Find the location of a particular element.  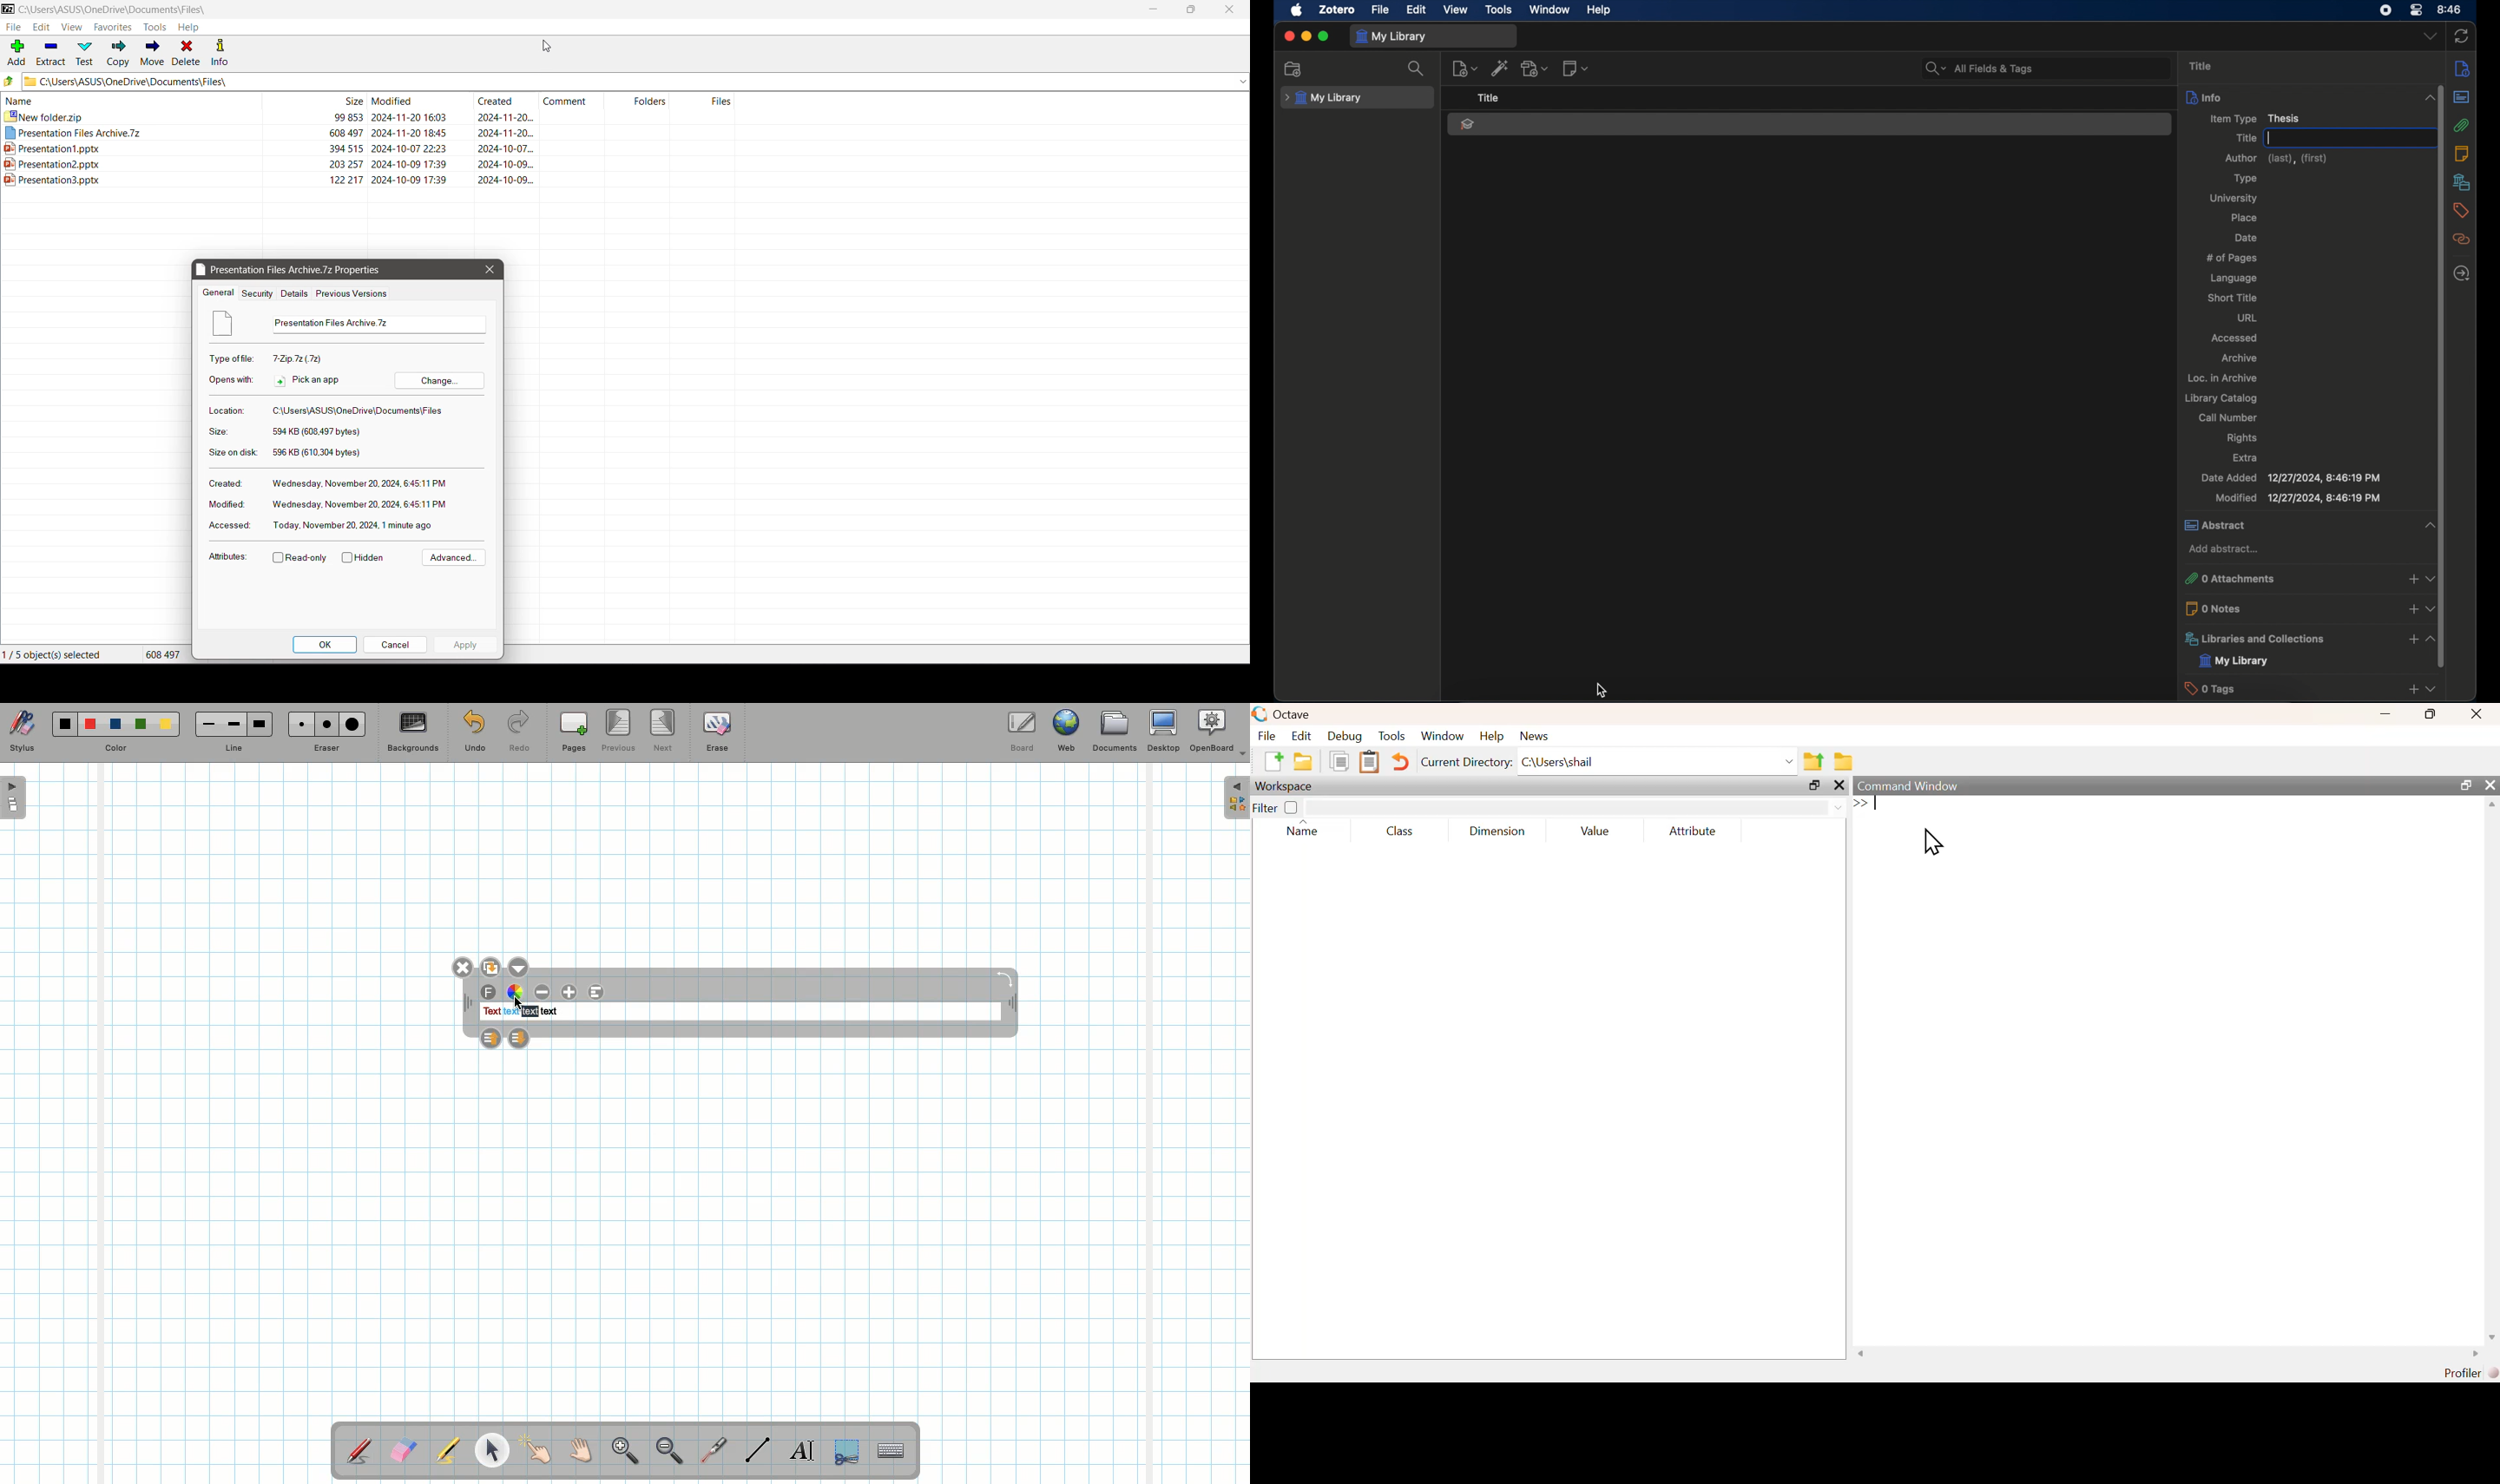

add libraries is located at coordinates (2411, 640).